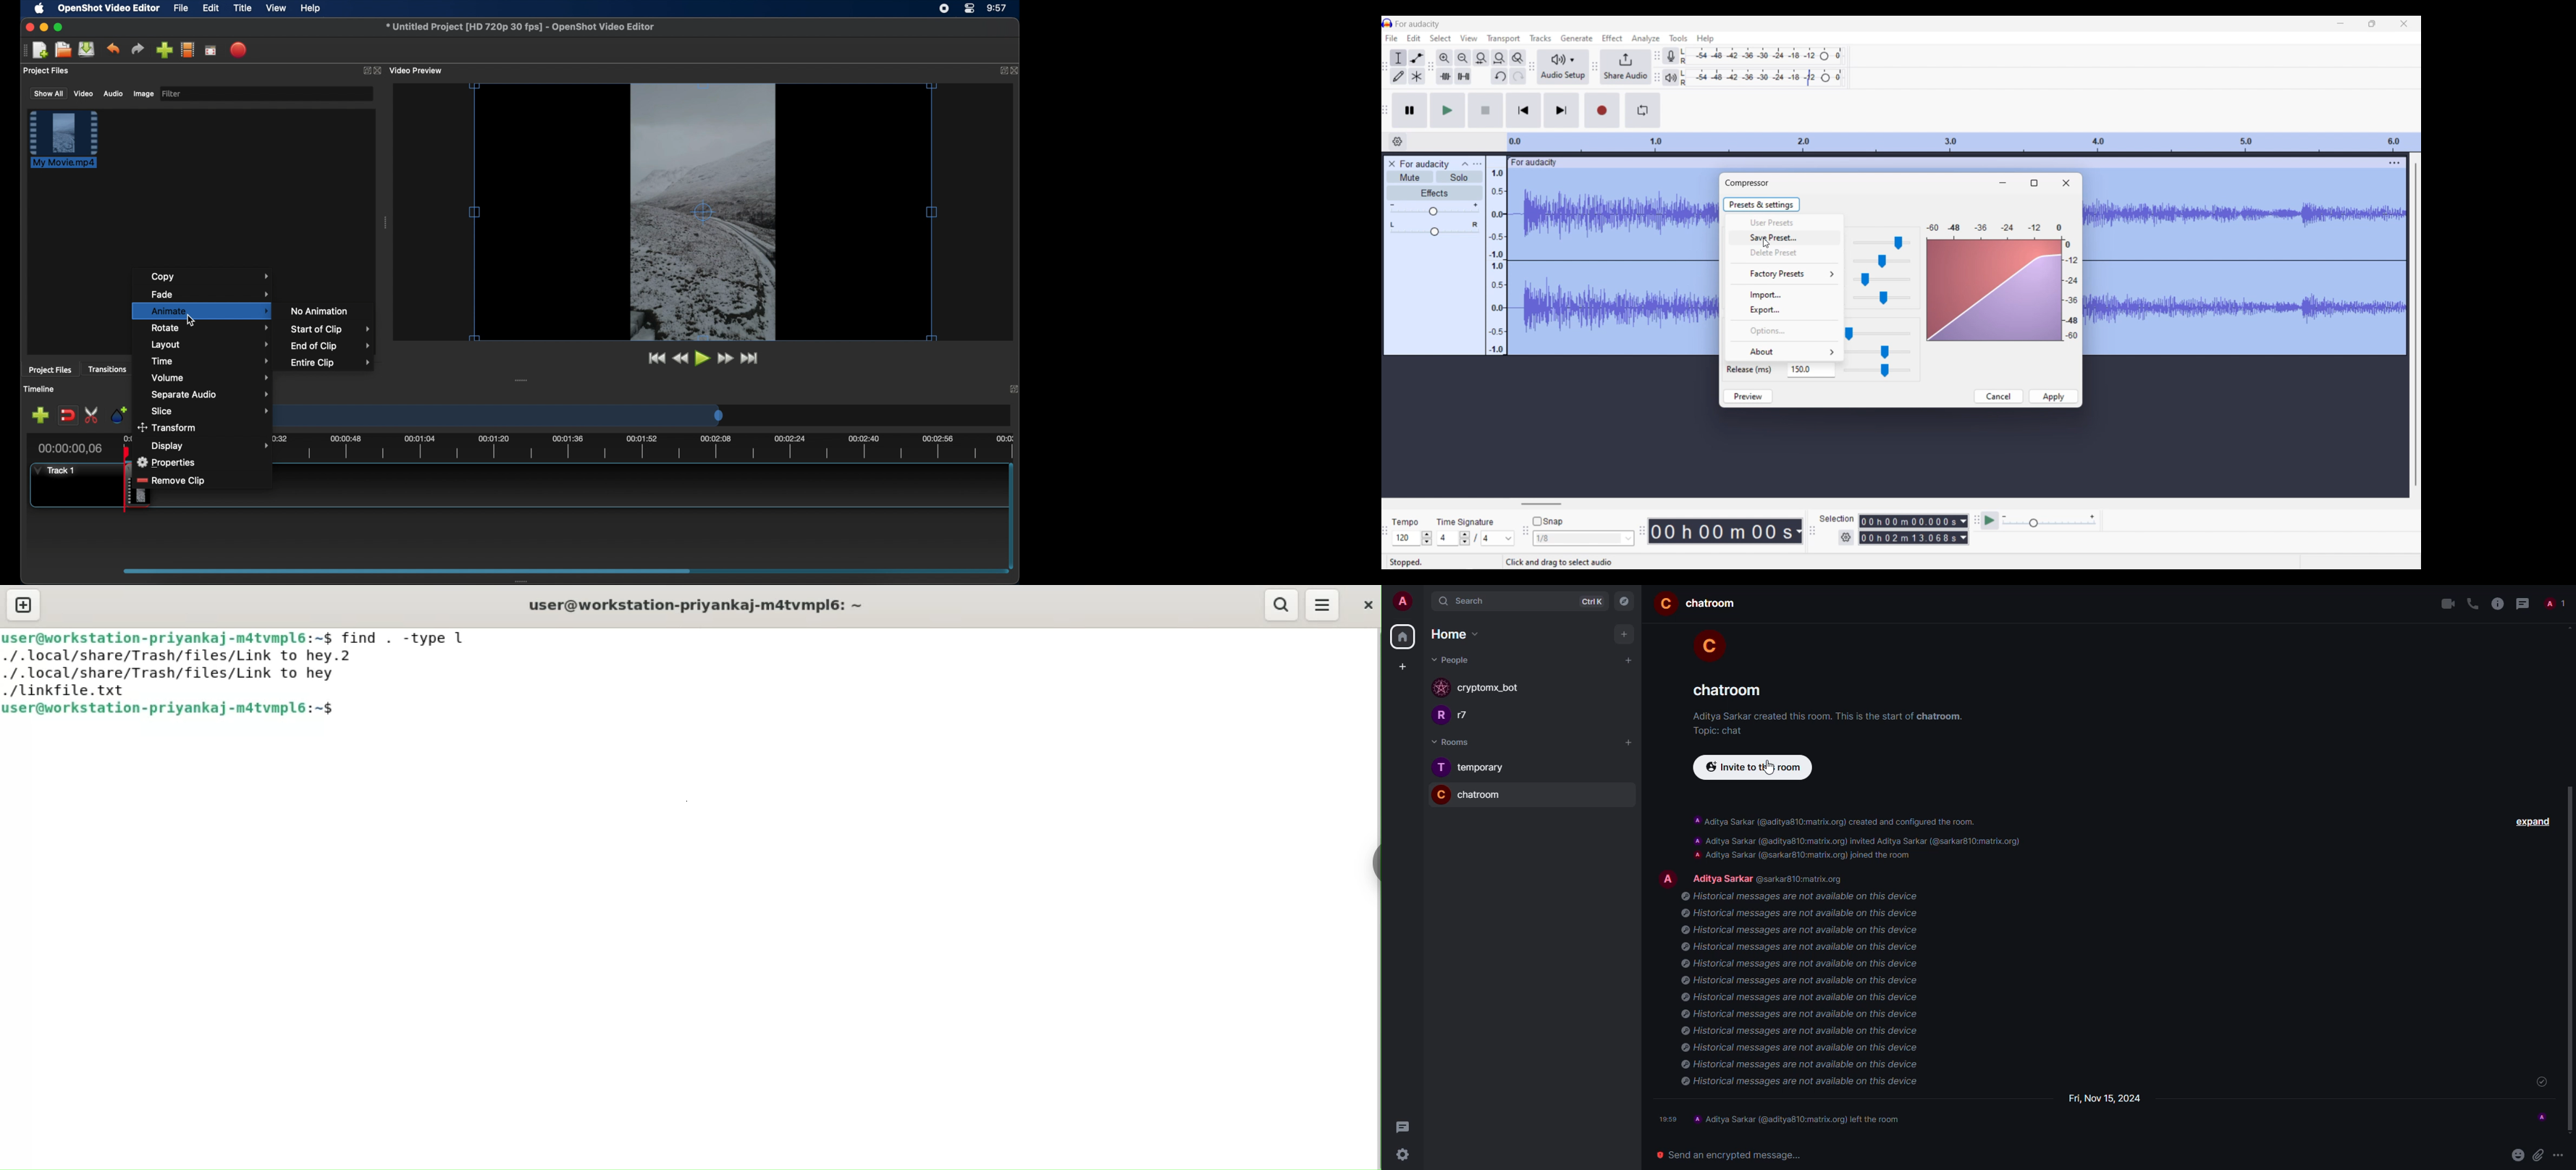 The width and height of the screenshot is (2576, 1176). Describe the element at coordinates (1631, 742) in the screenshot. I see `add` at that location.